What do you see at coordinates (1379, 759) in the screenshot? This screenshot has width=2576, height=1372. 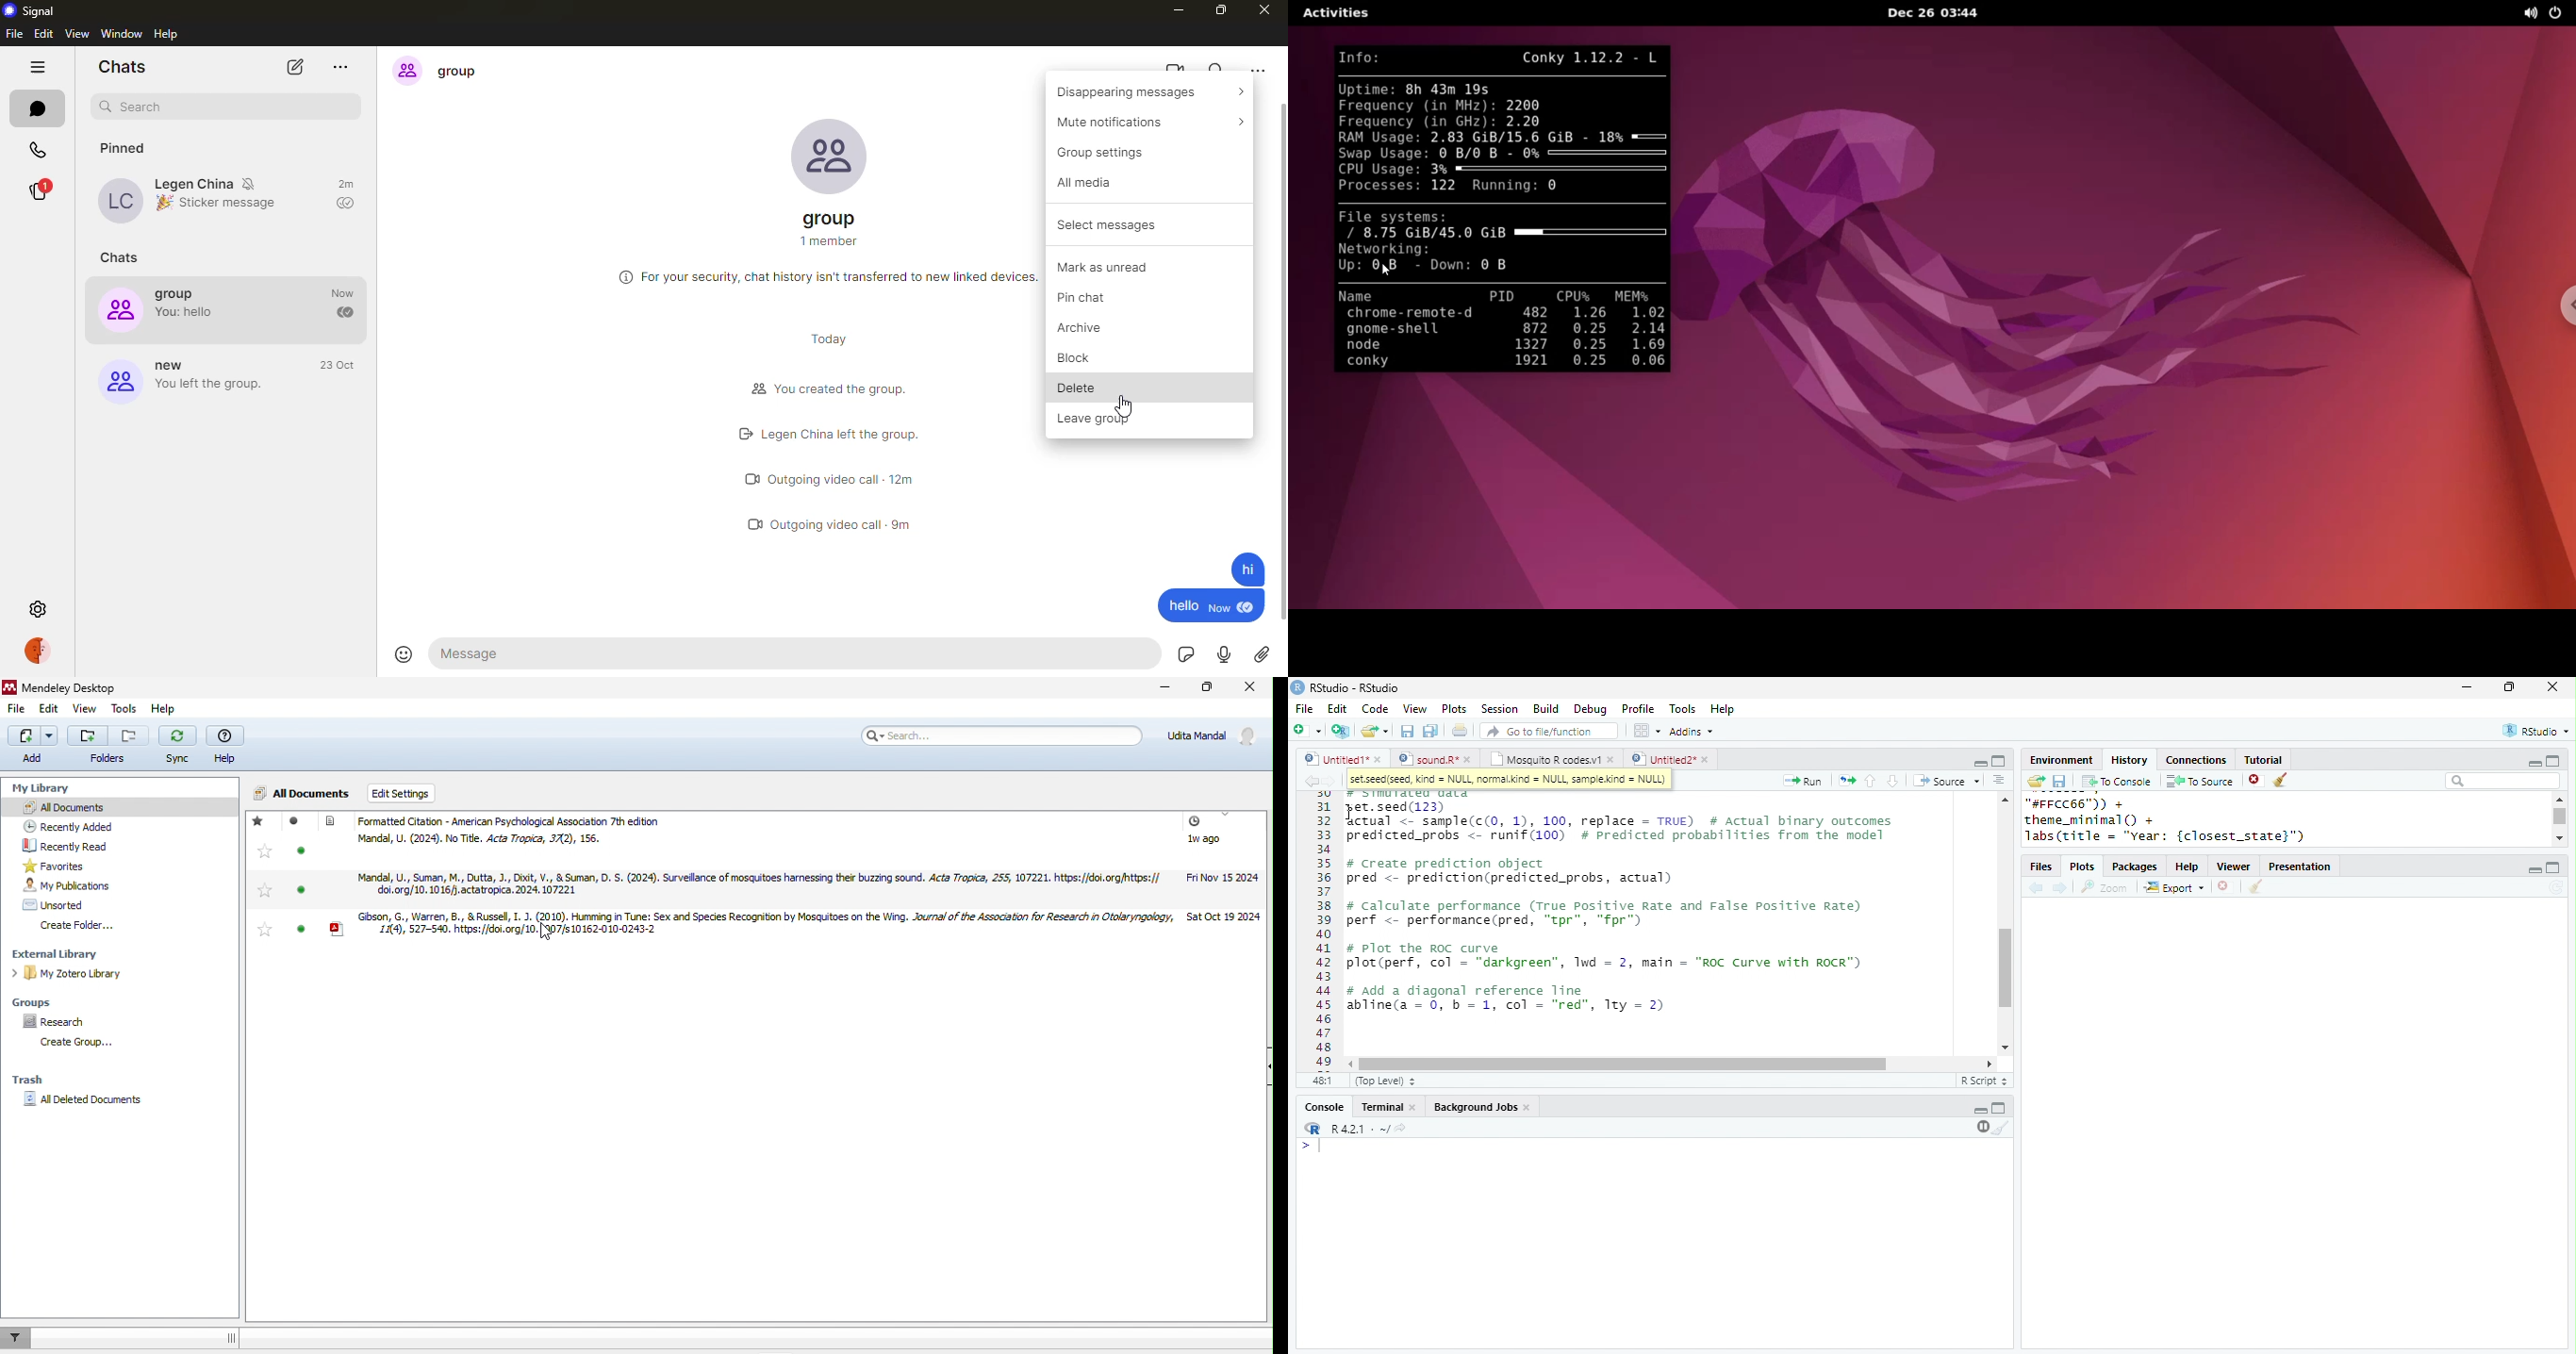 I see `close` at bounding box center [1379, 759].